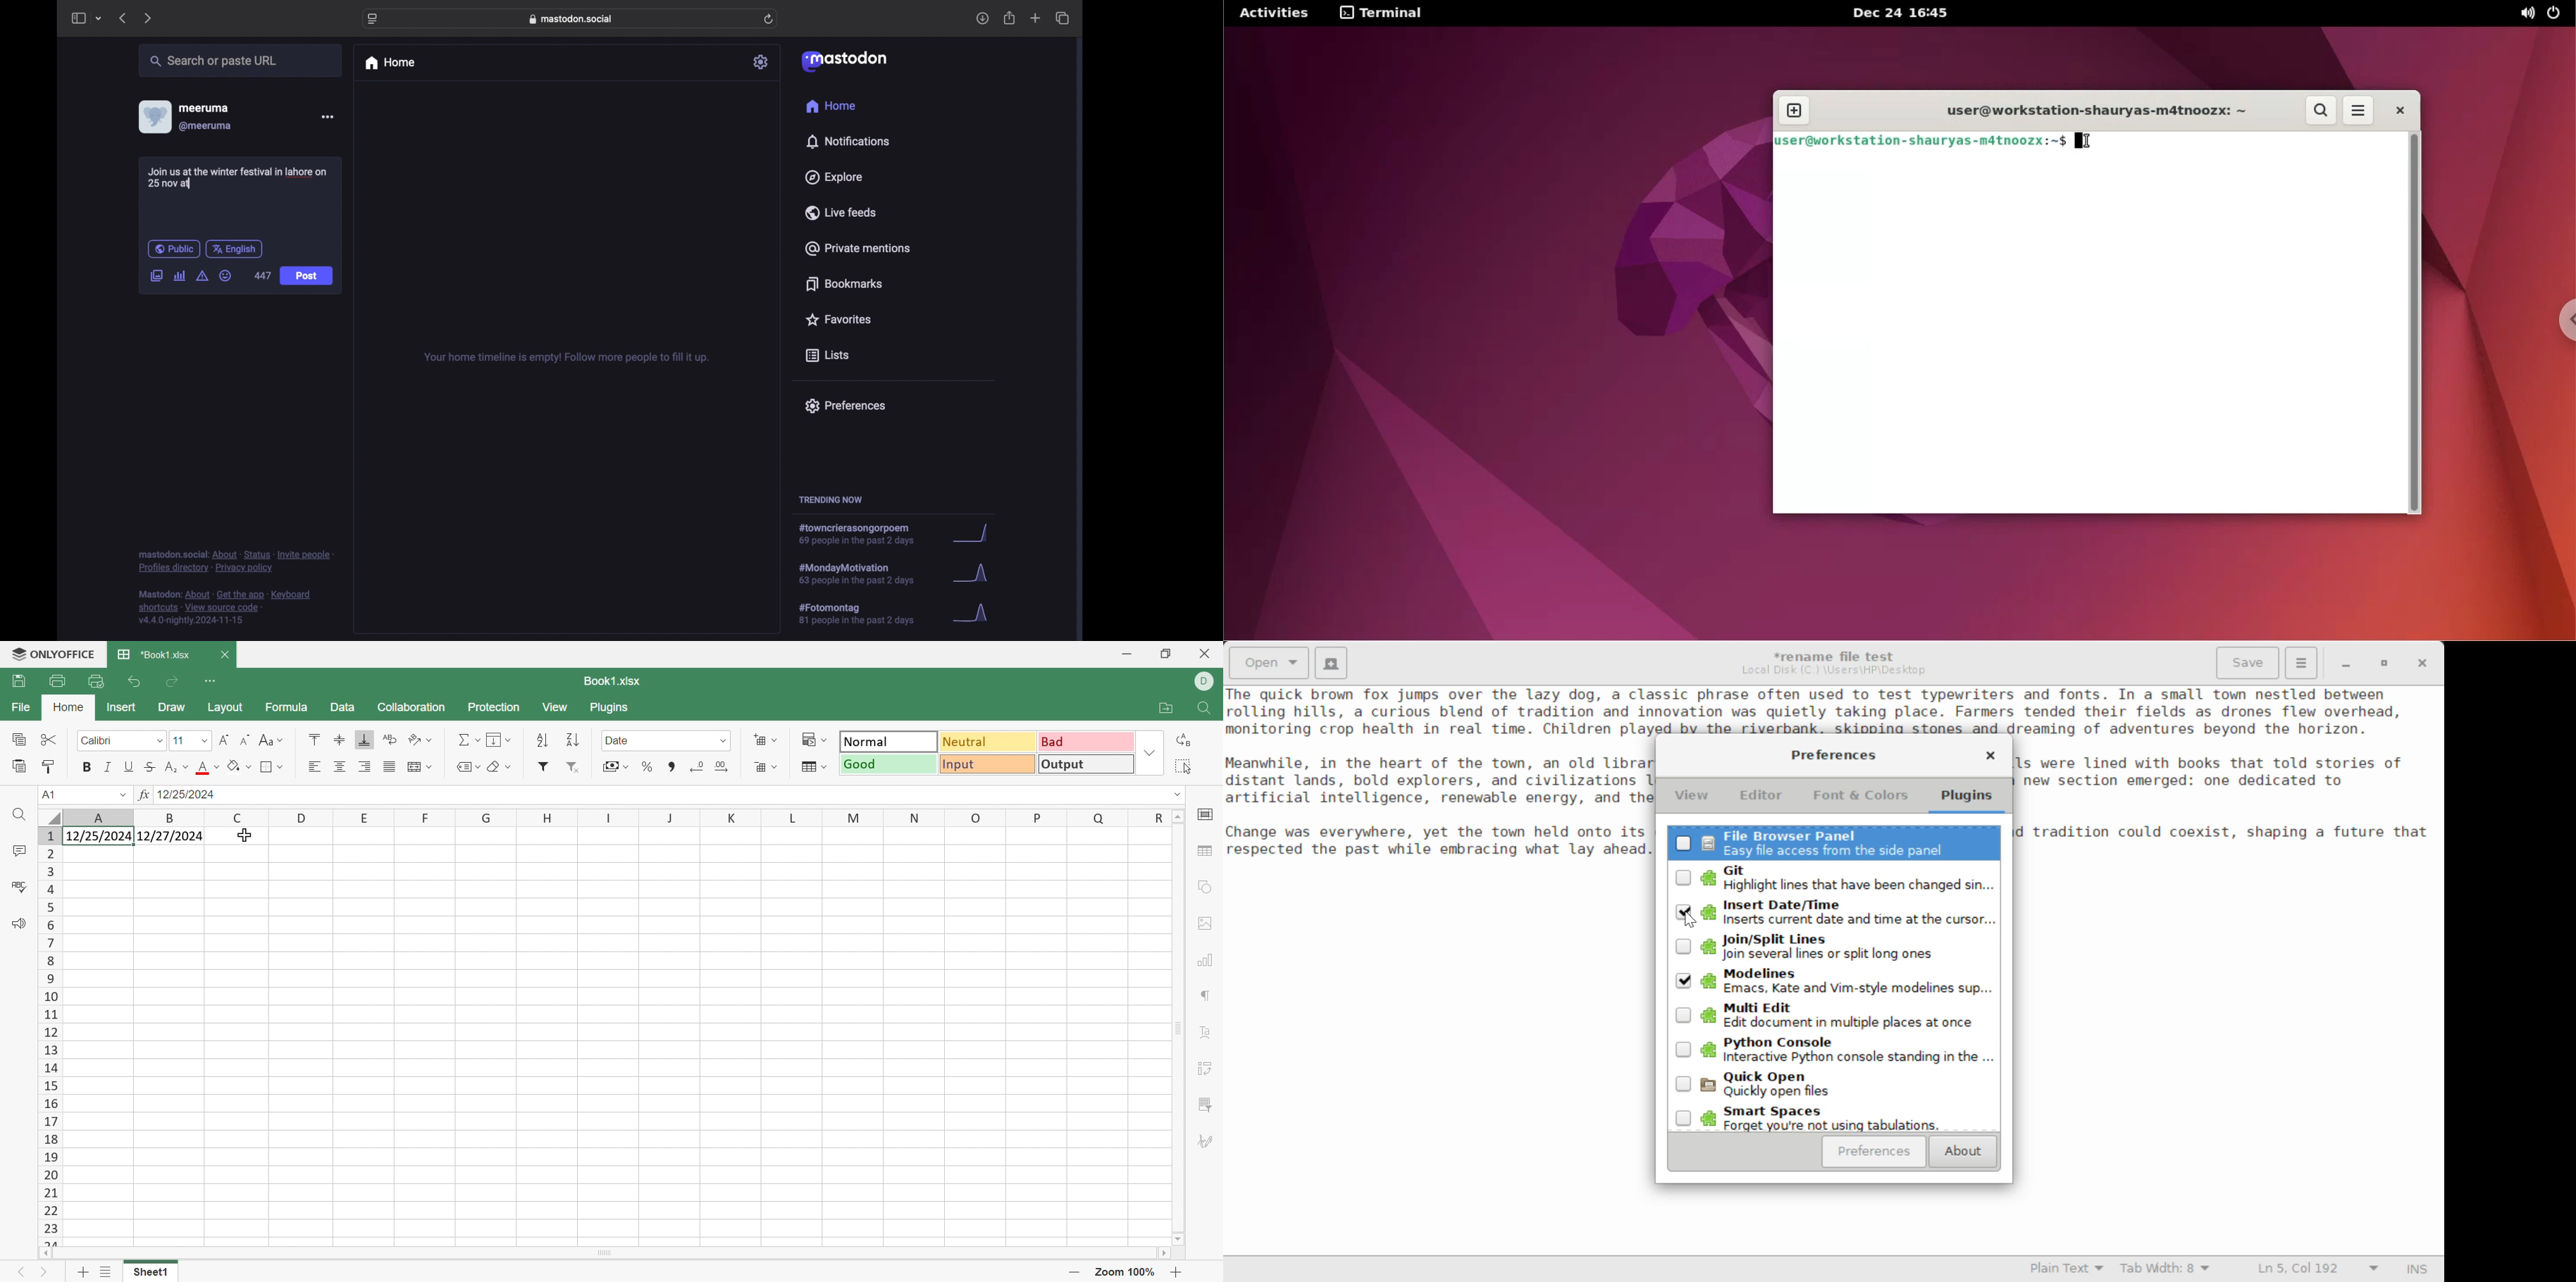 The width and height of the screenshot is (2576, 1288). Describe the element at coordinates (178, 740) in the screenshot. I see `11` at that location.